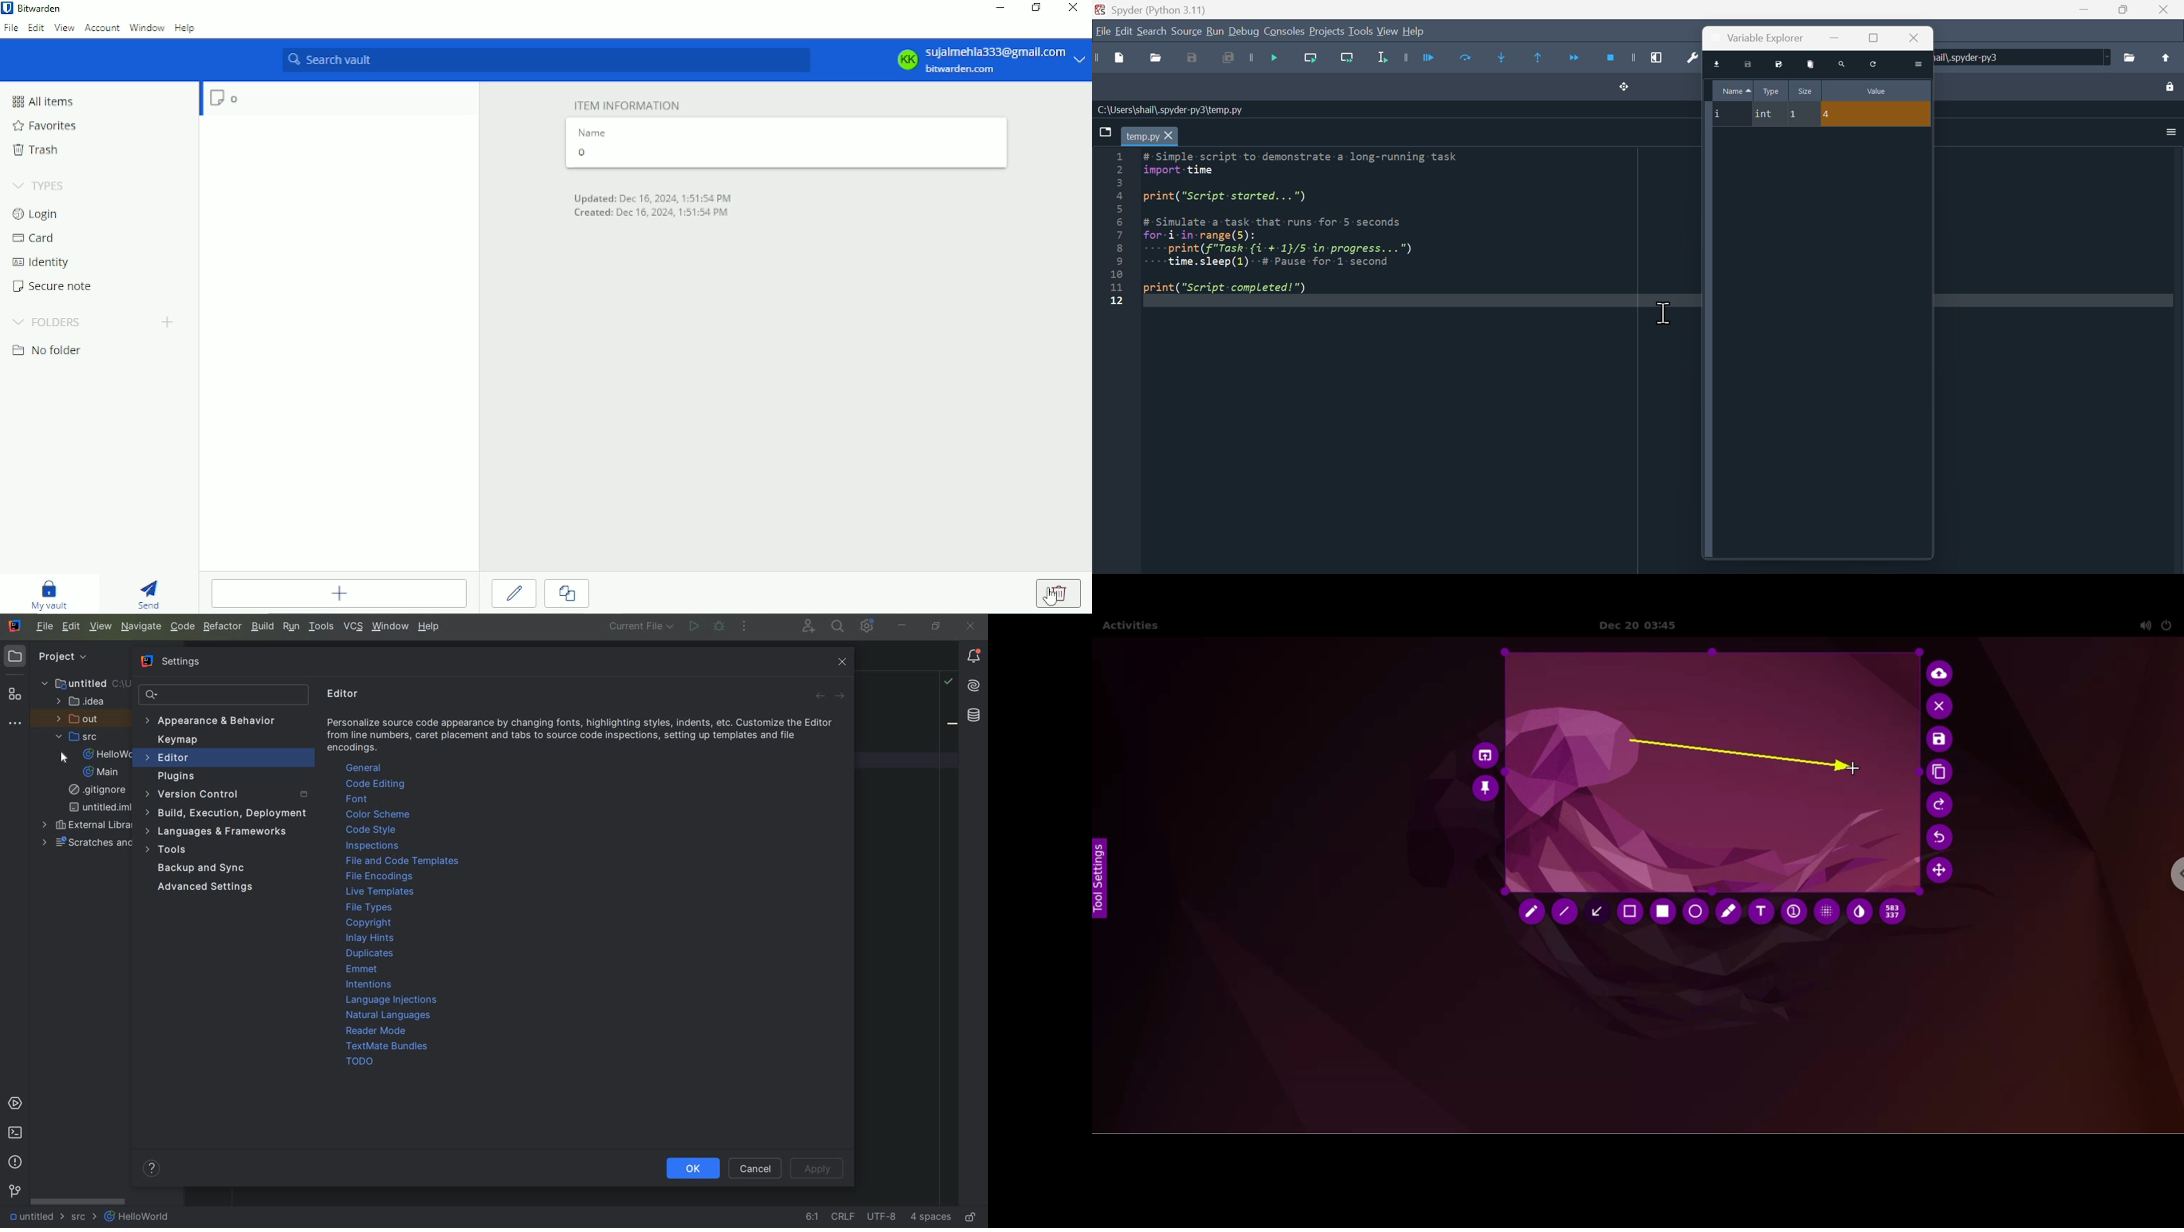 Image resolution: width=2184 pixels, height=1232 pixels. I want to click on save data, so click(1749, 64).